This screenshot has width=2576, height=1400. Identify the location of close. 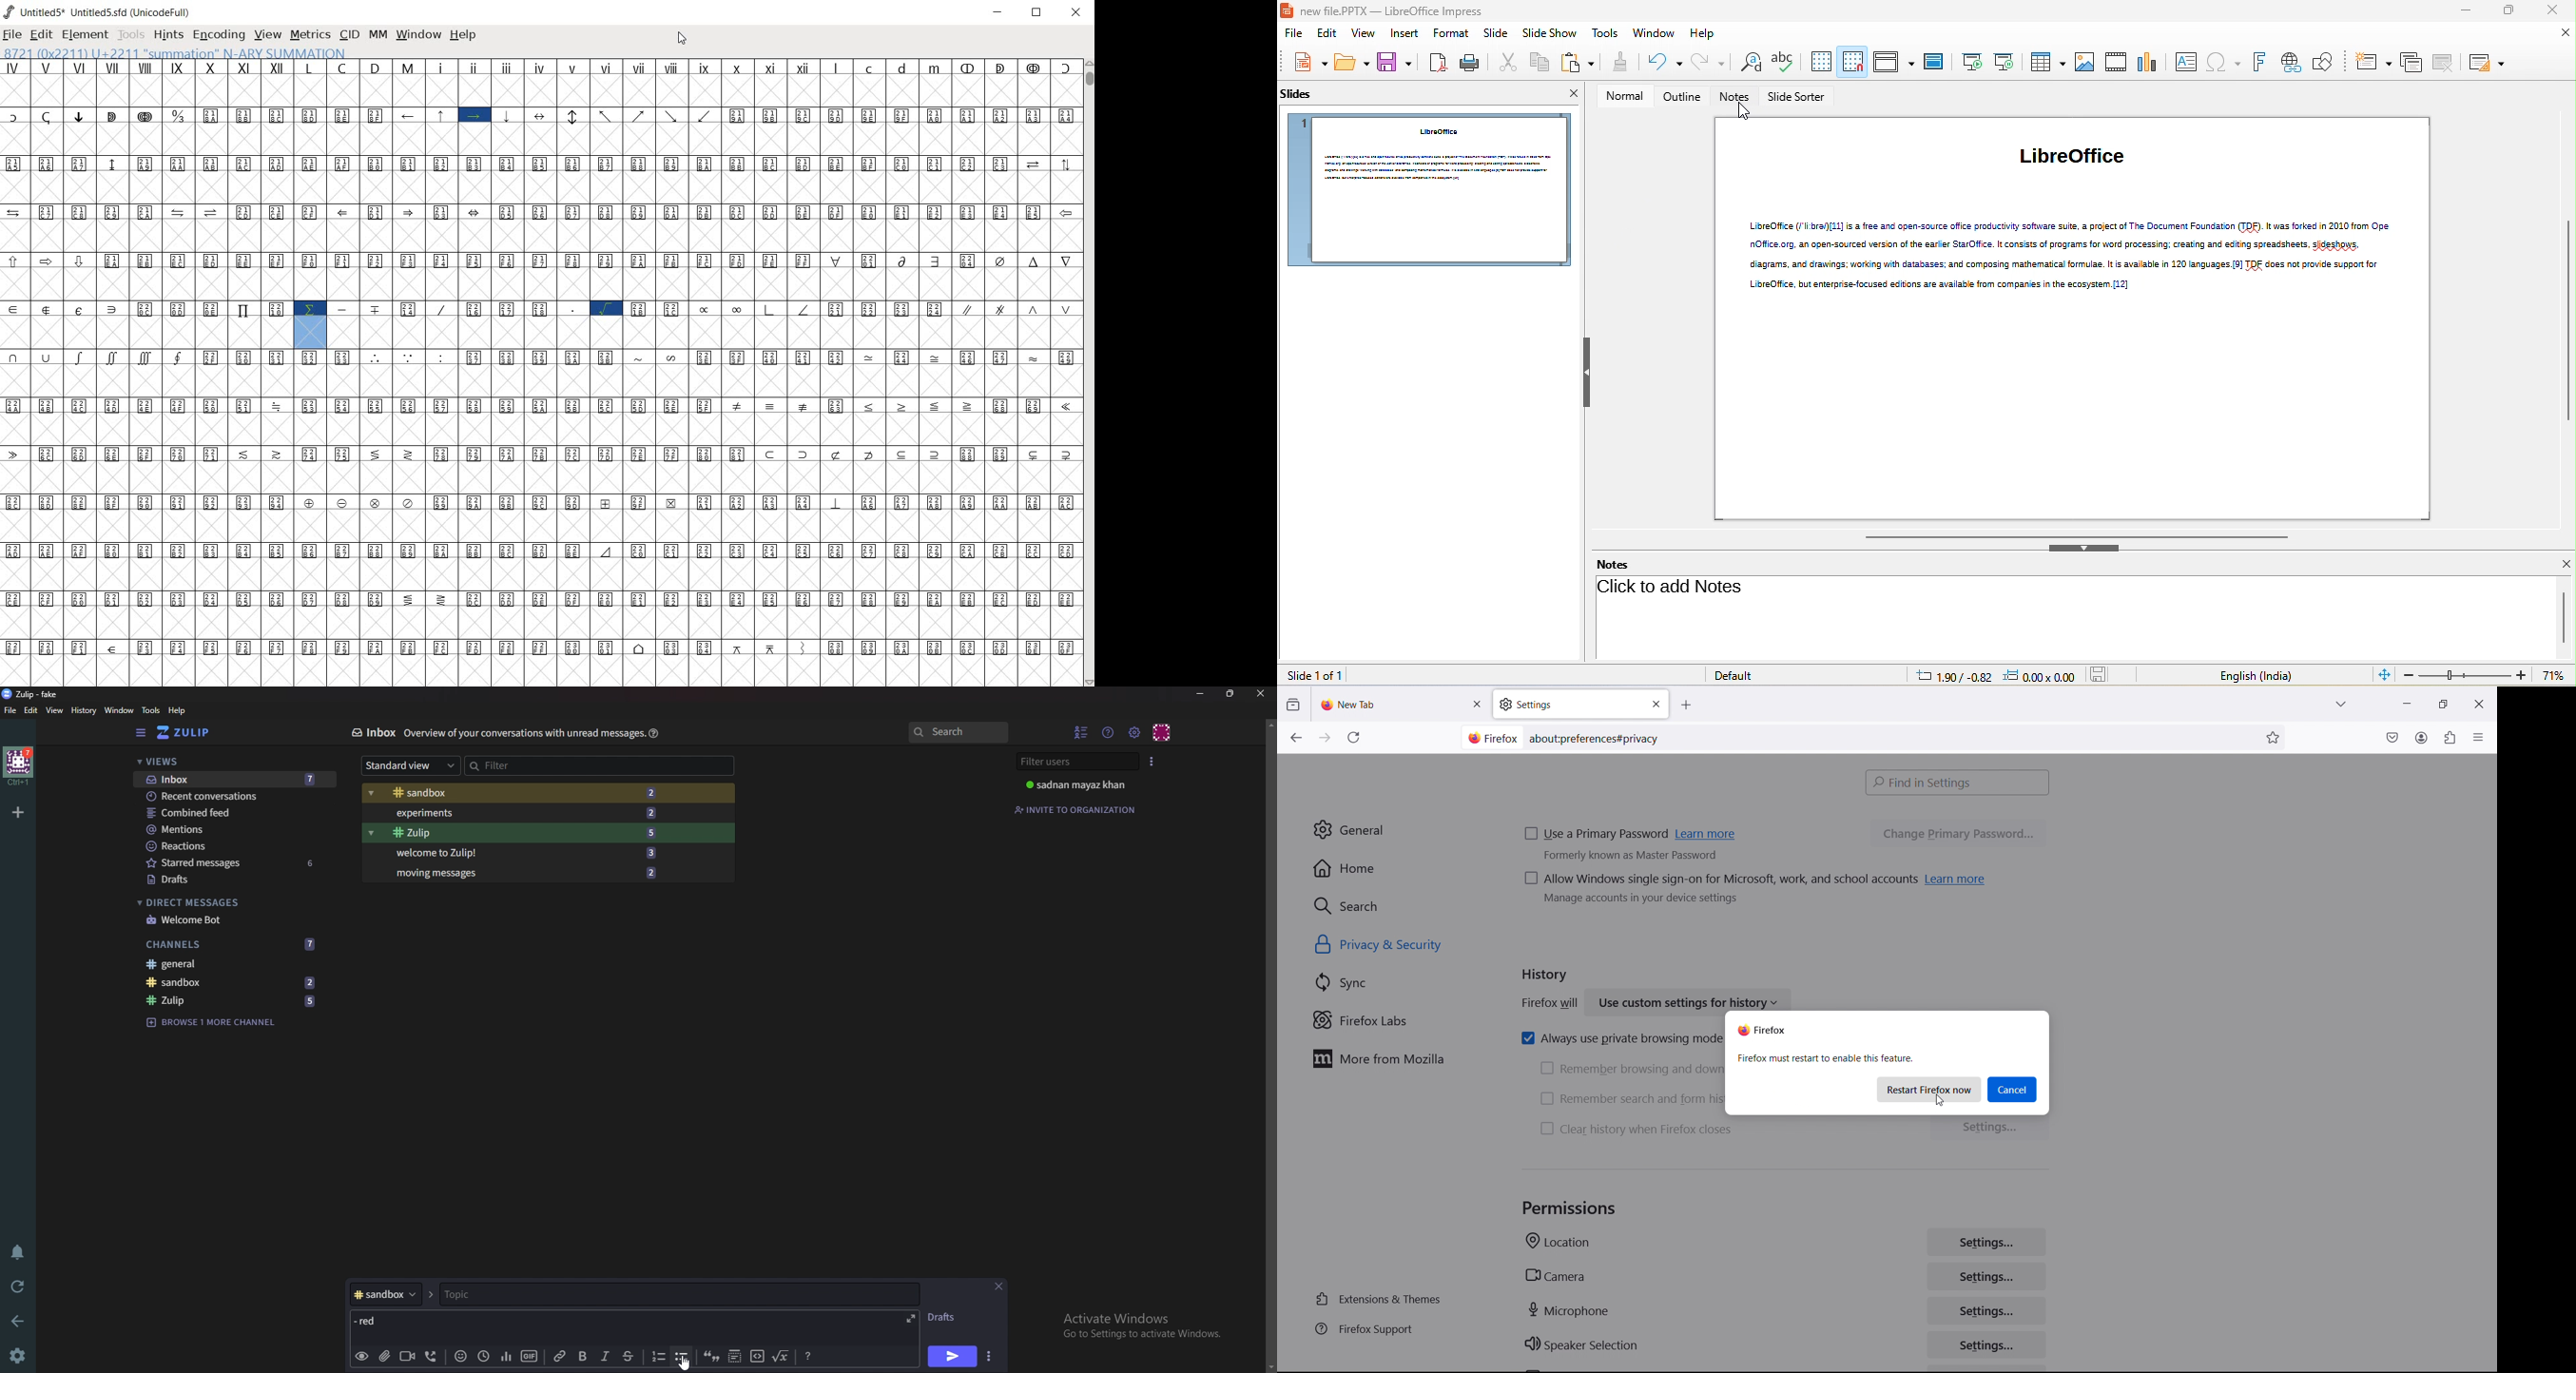
(2549, 10).